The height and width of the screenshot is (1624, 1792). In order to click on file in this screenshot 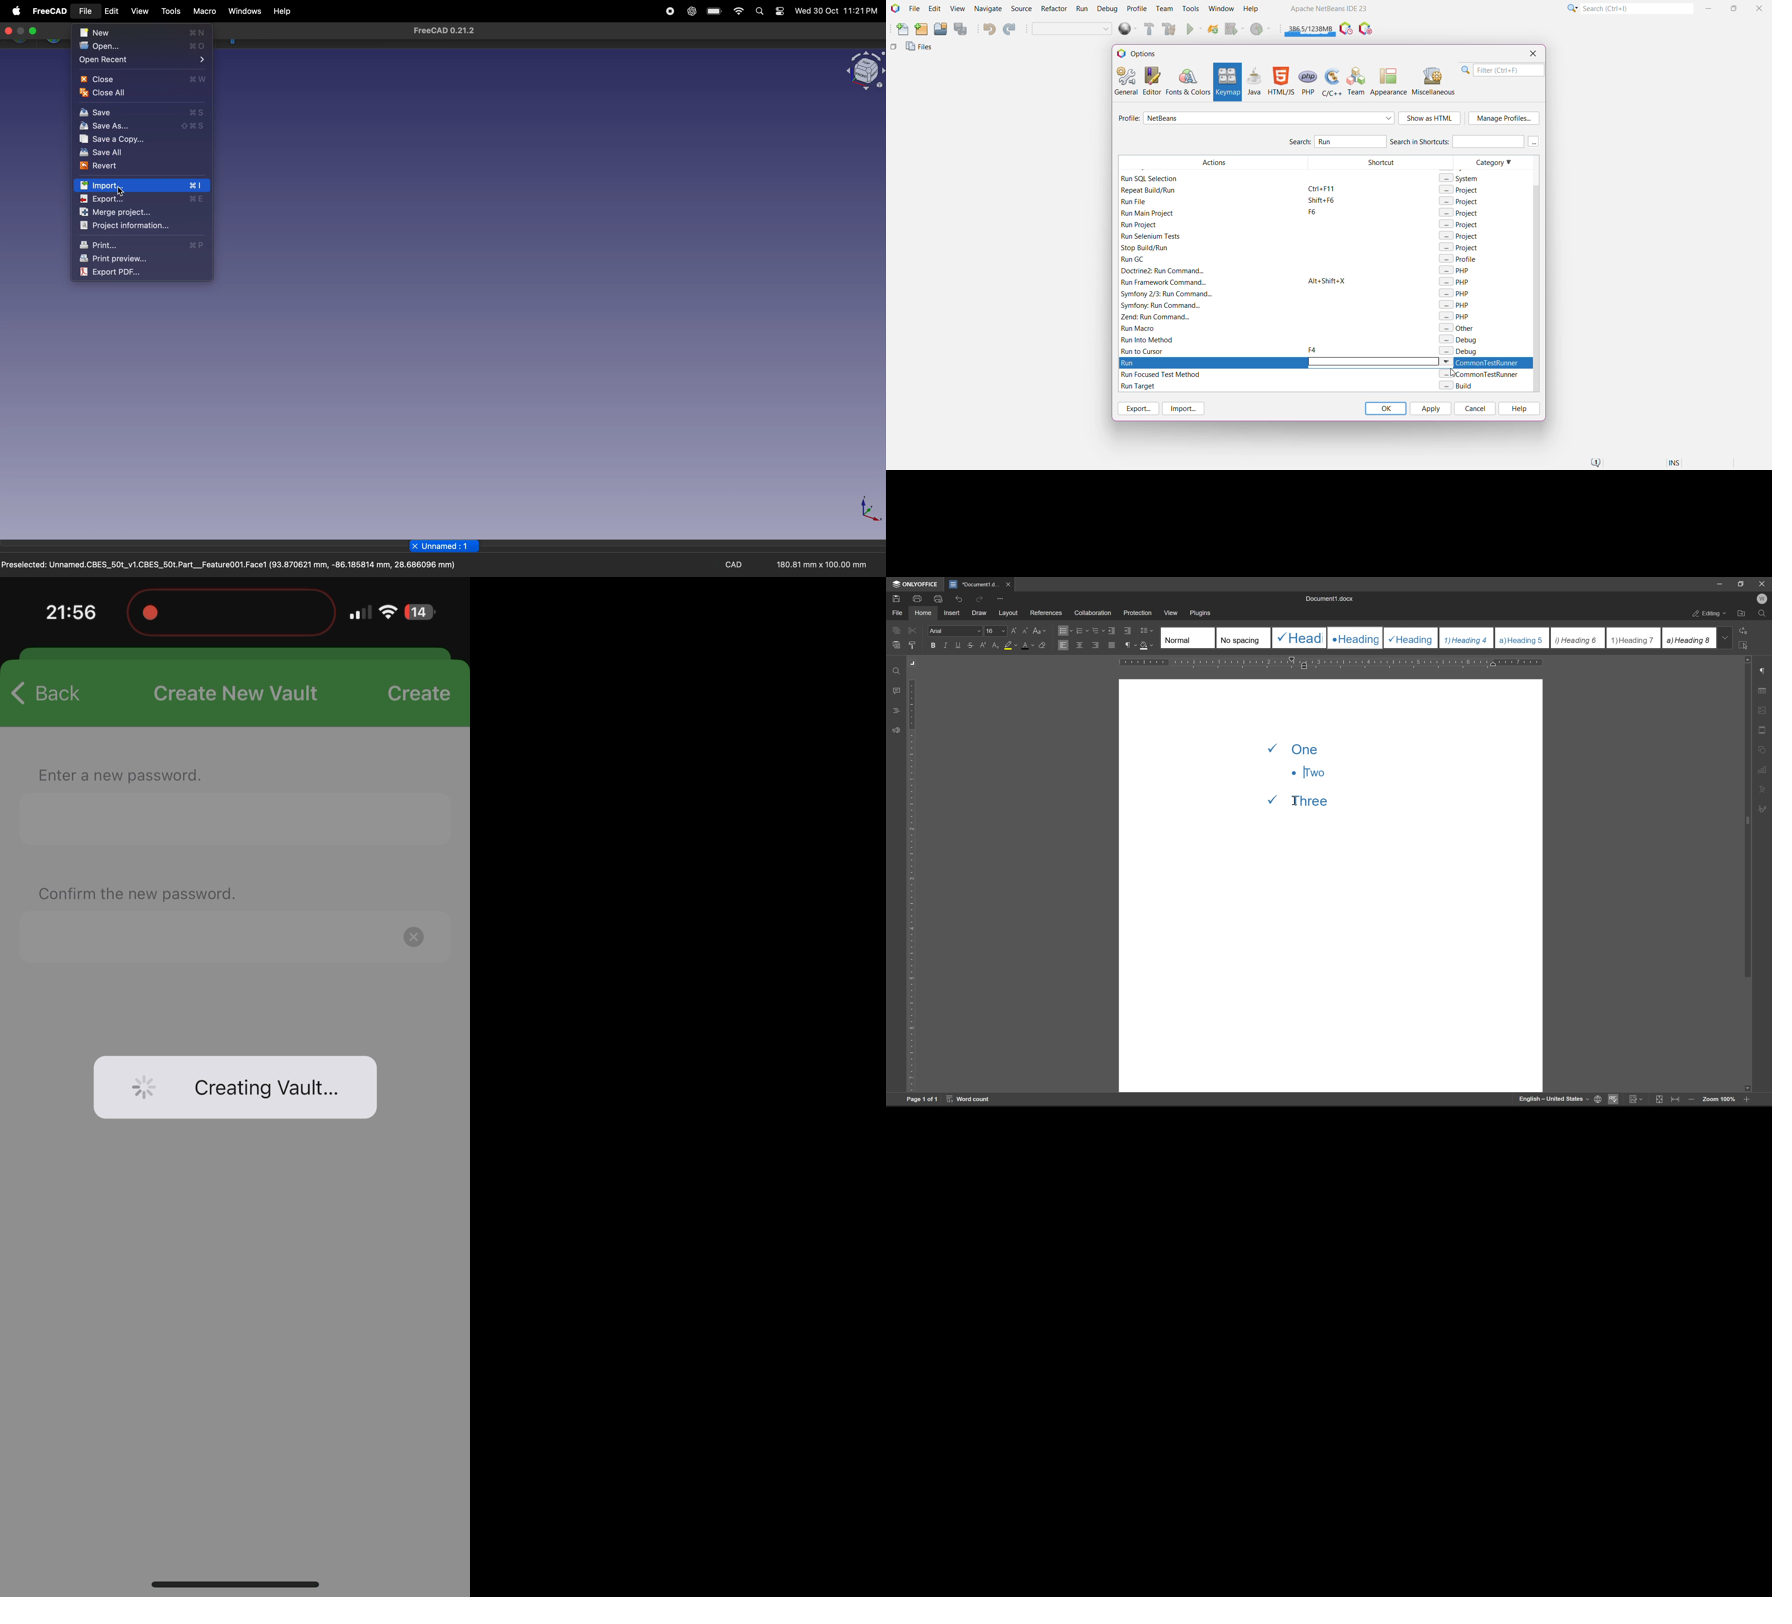, I will do `click(87, 12)`.